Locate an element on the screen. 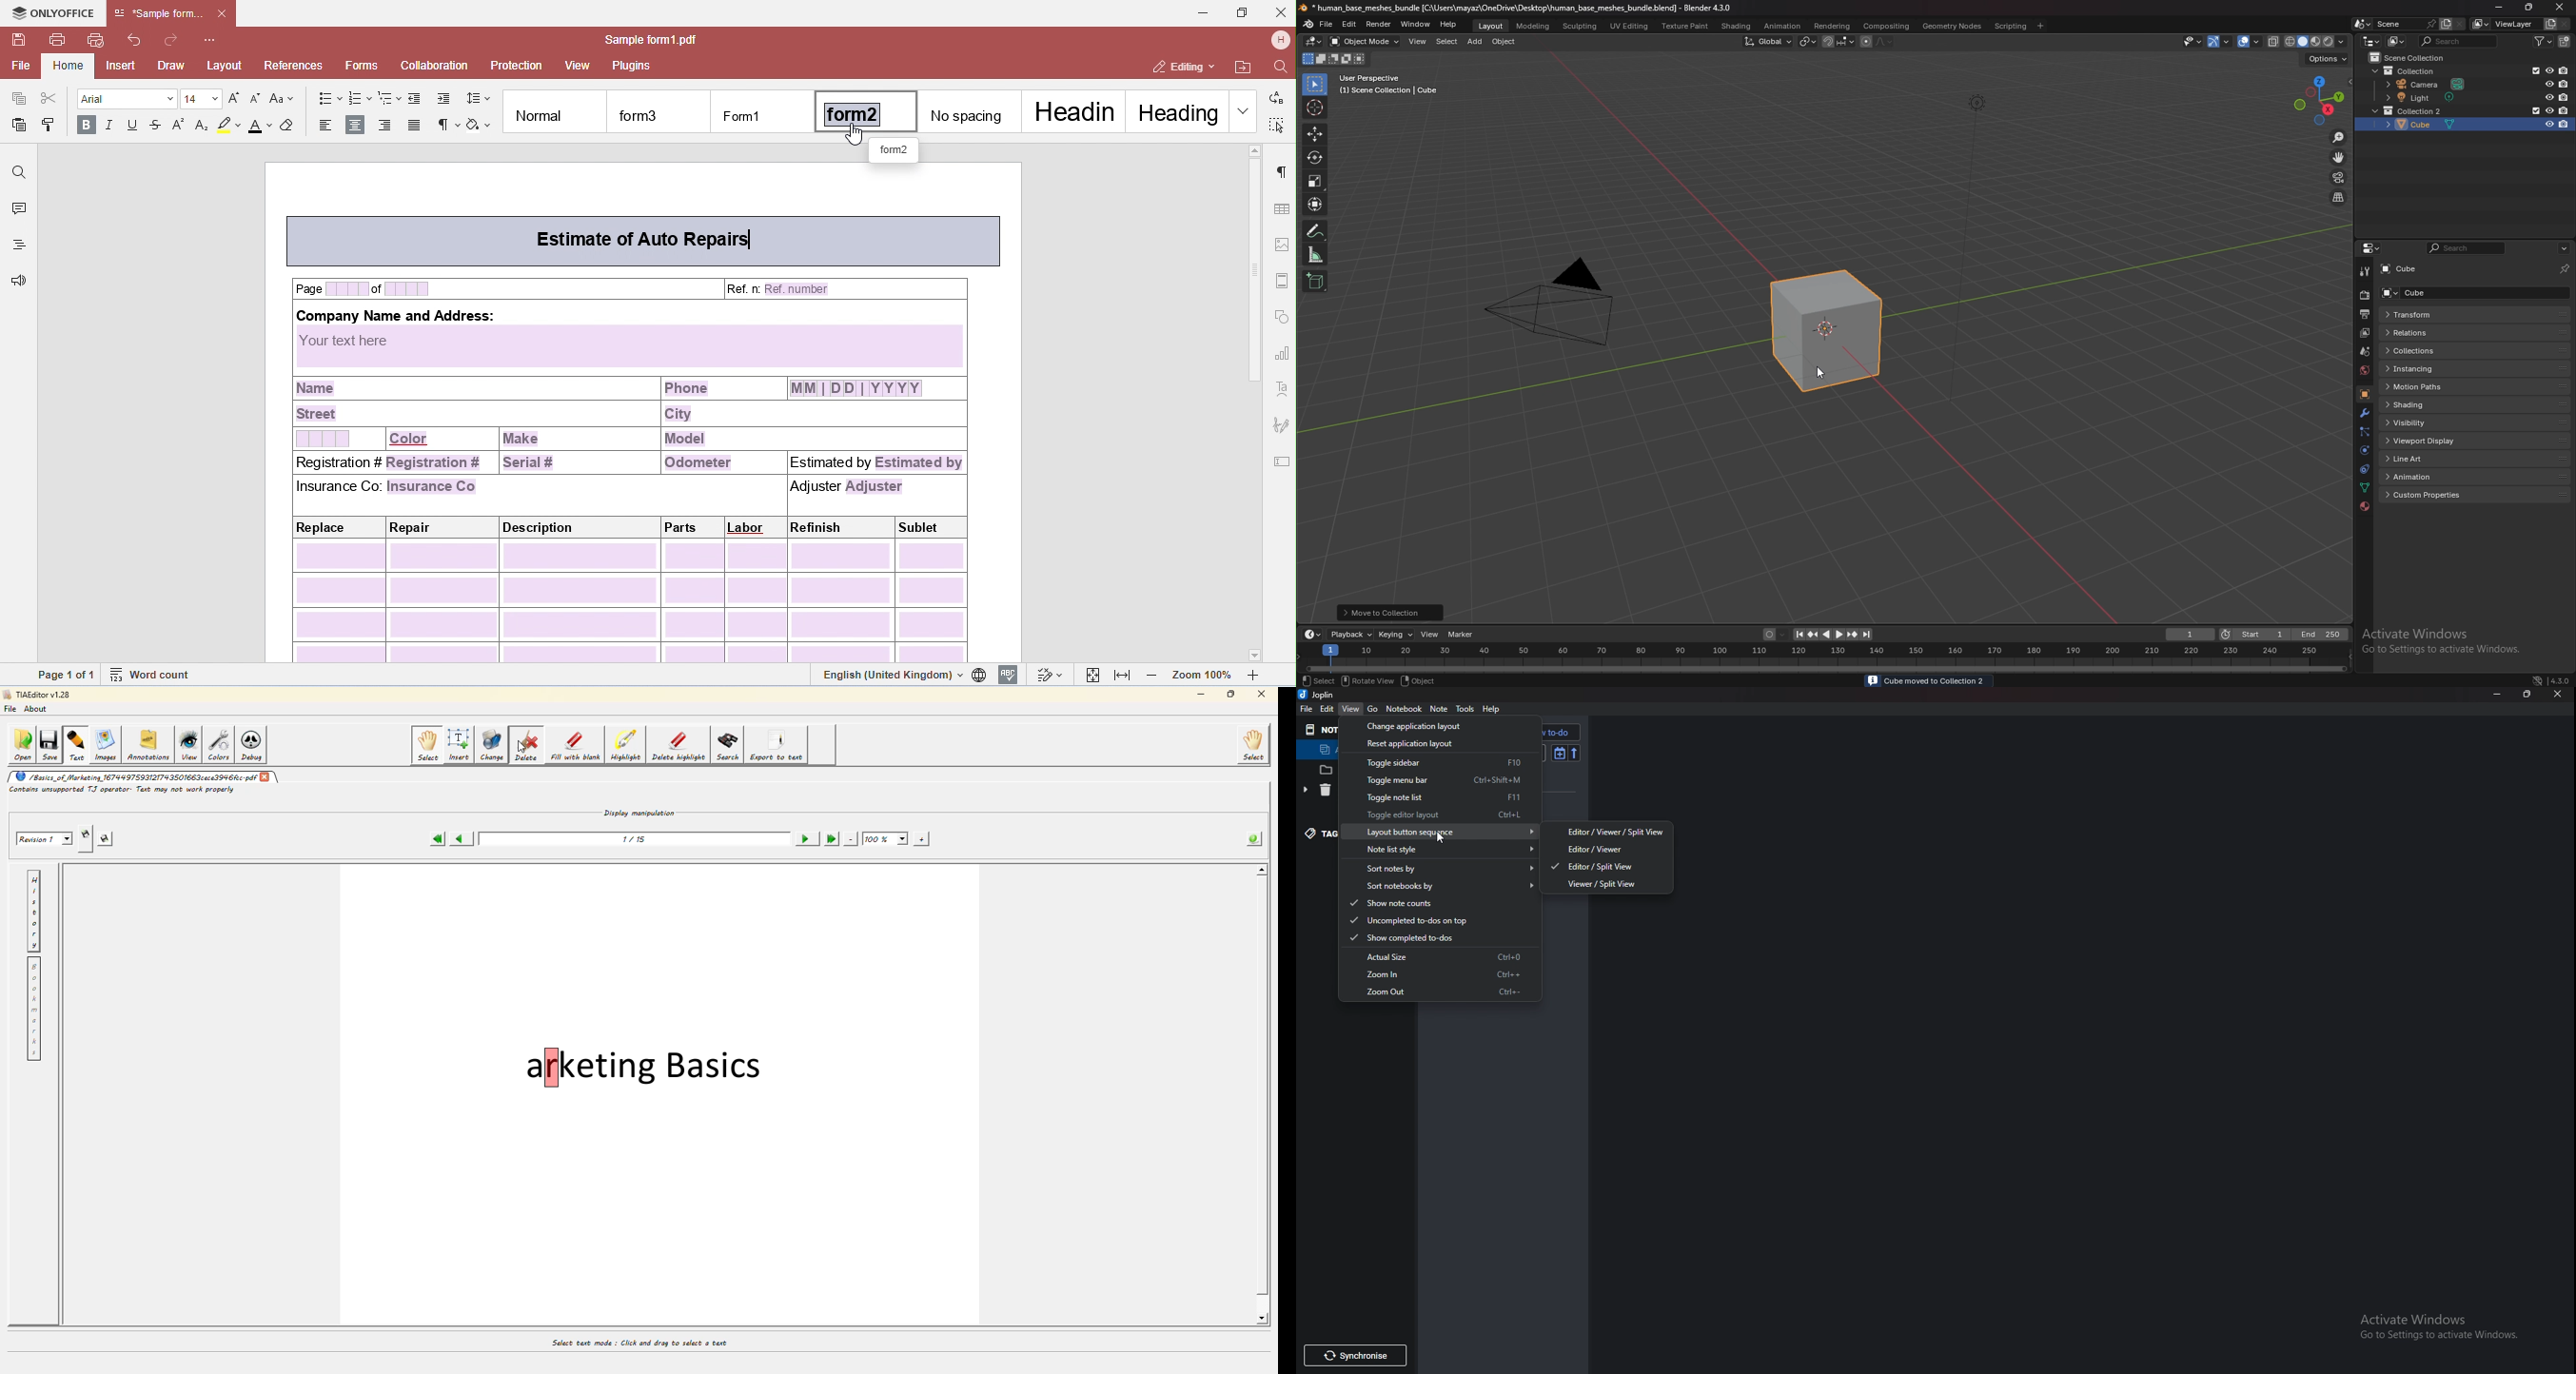 The image size is (2576, 1400). add workspace is located at coordinates (2039, 26).